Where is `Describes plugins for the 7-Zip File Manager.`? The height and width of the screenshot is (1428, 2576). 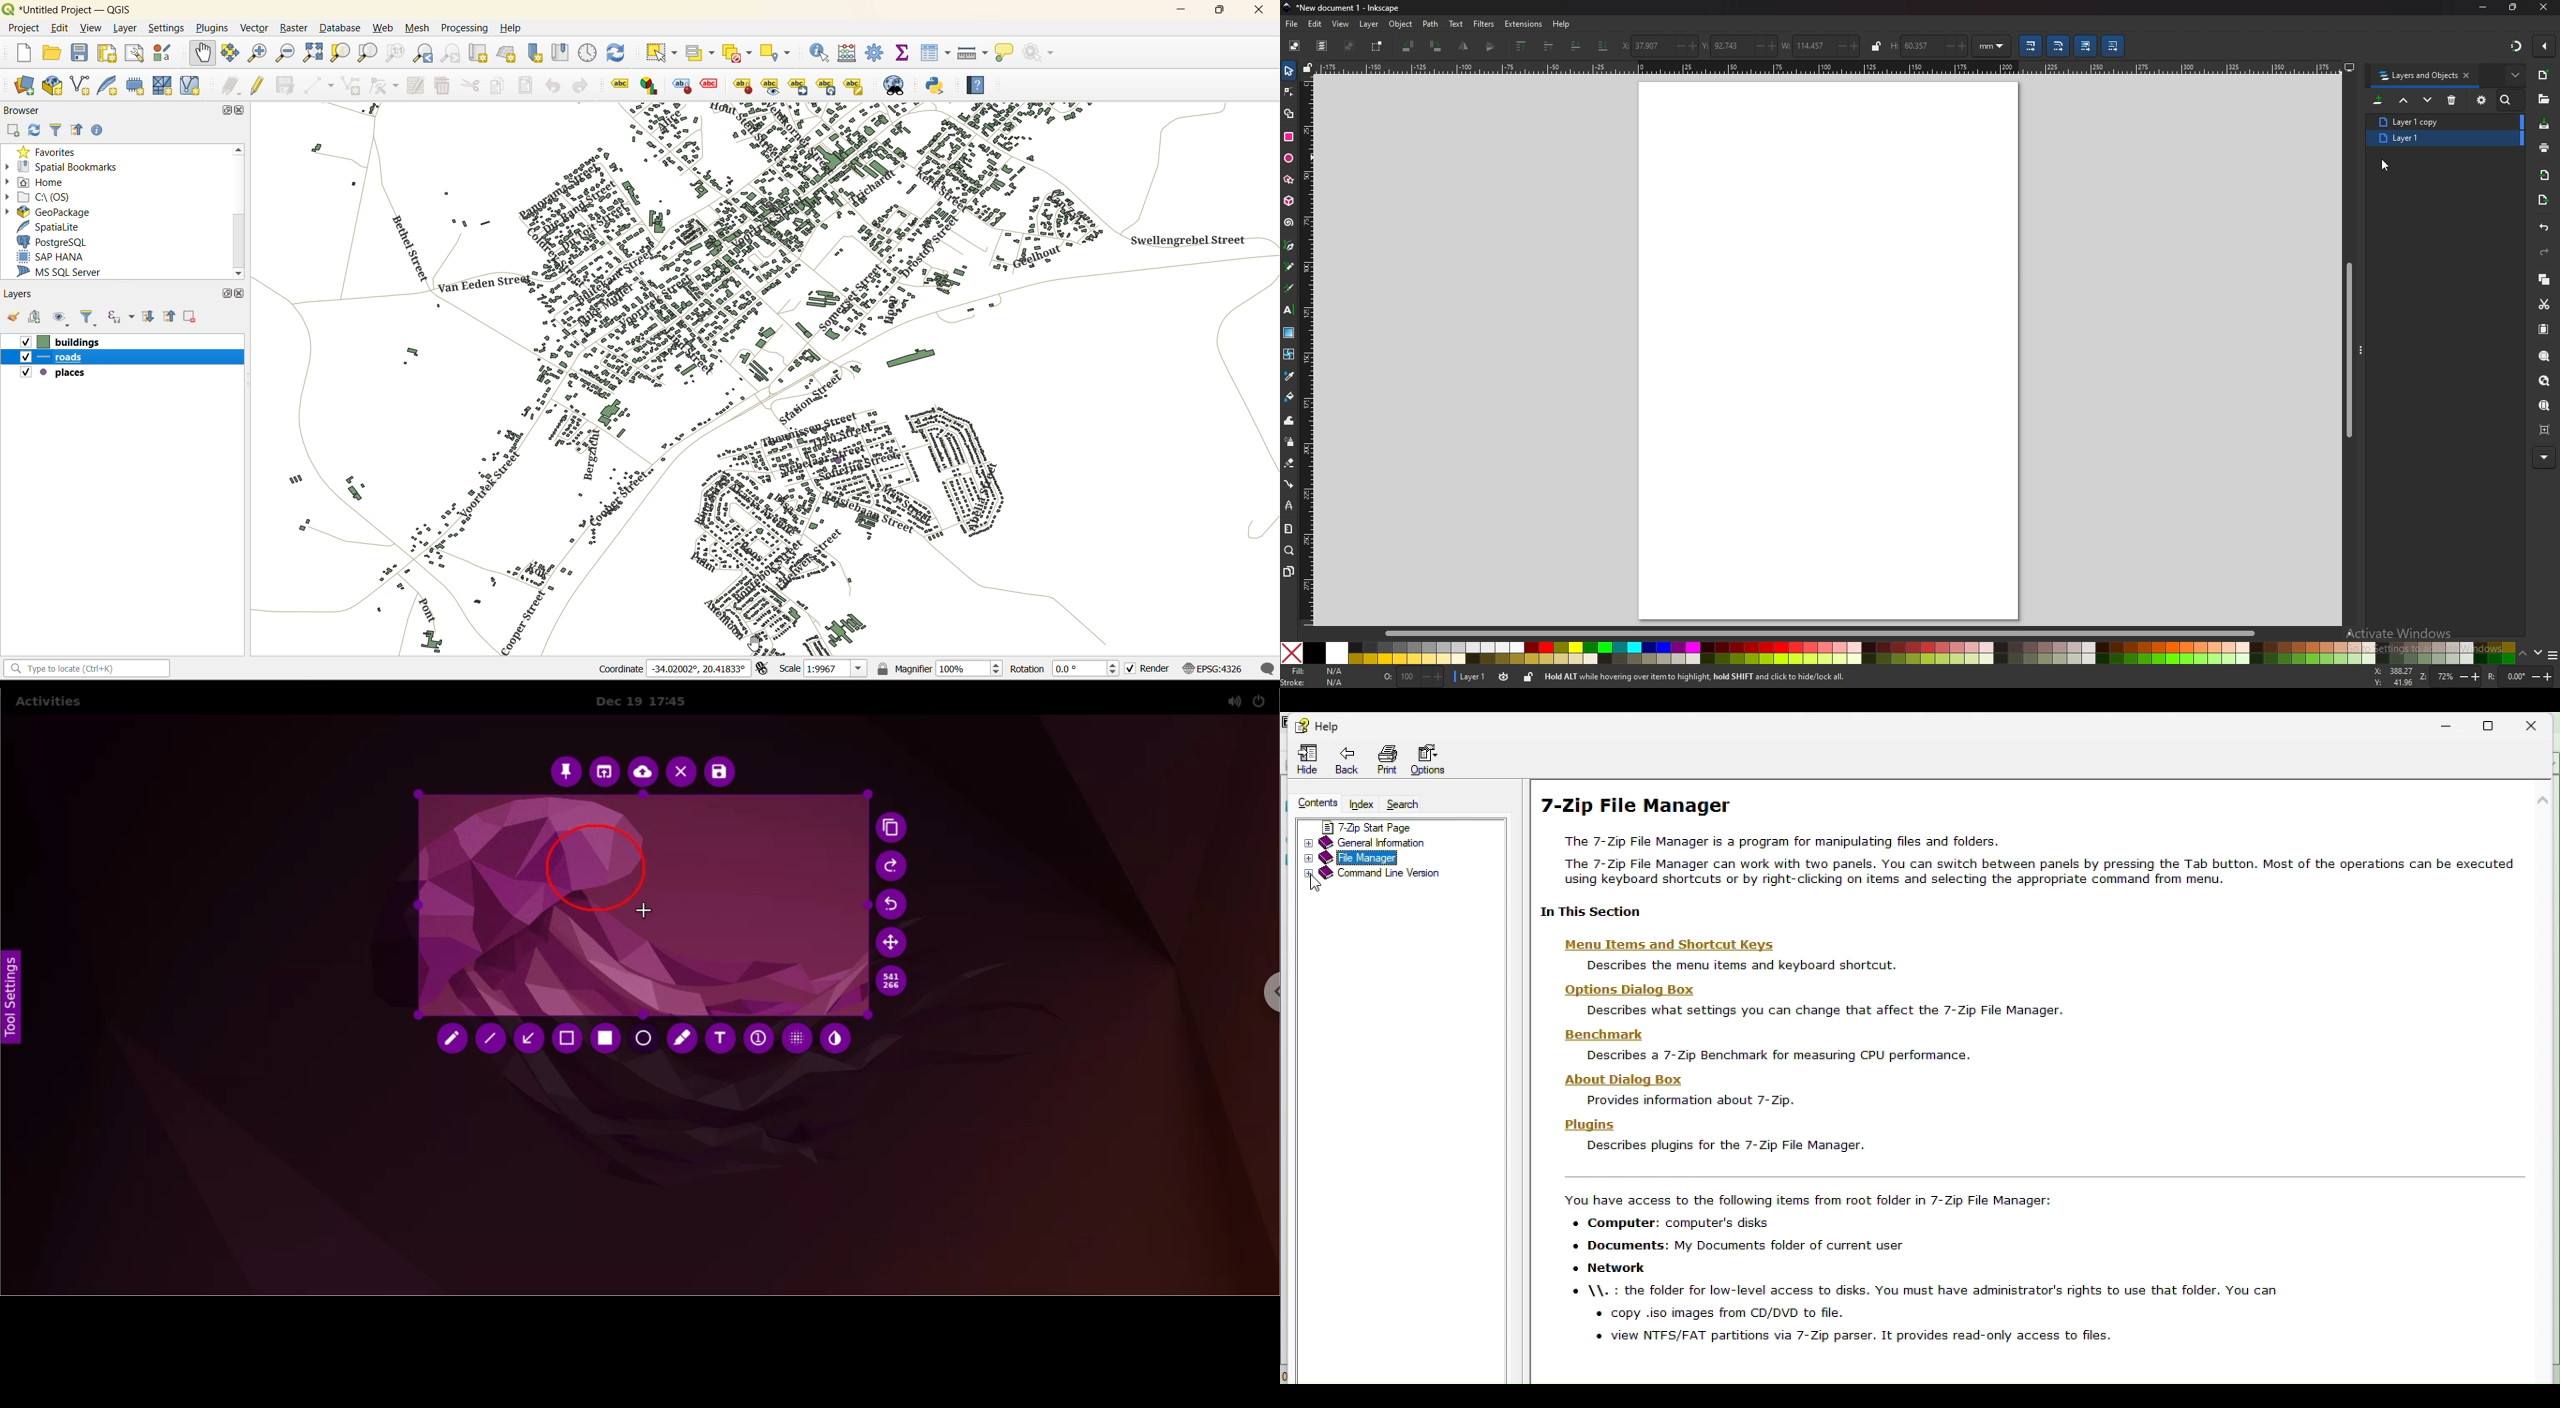 Describes plugins for the 7-Zip File Manager. is located at coordinates (1723, 1147).